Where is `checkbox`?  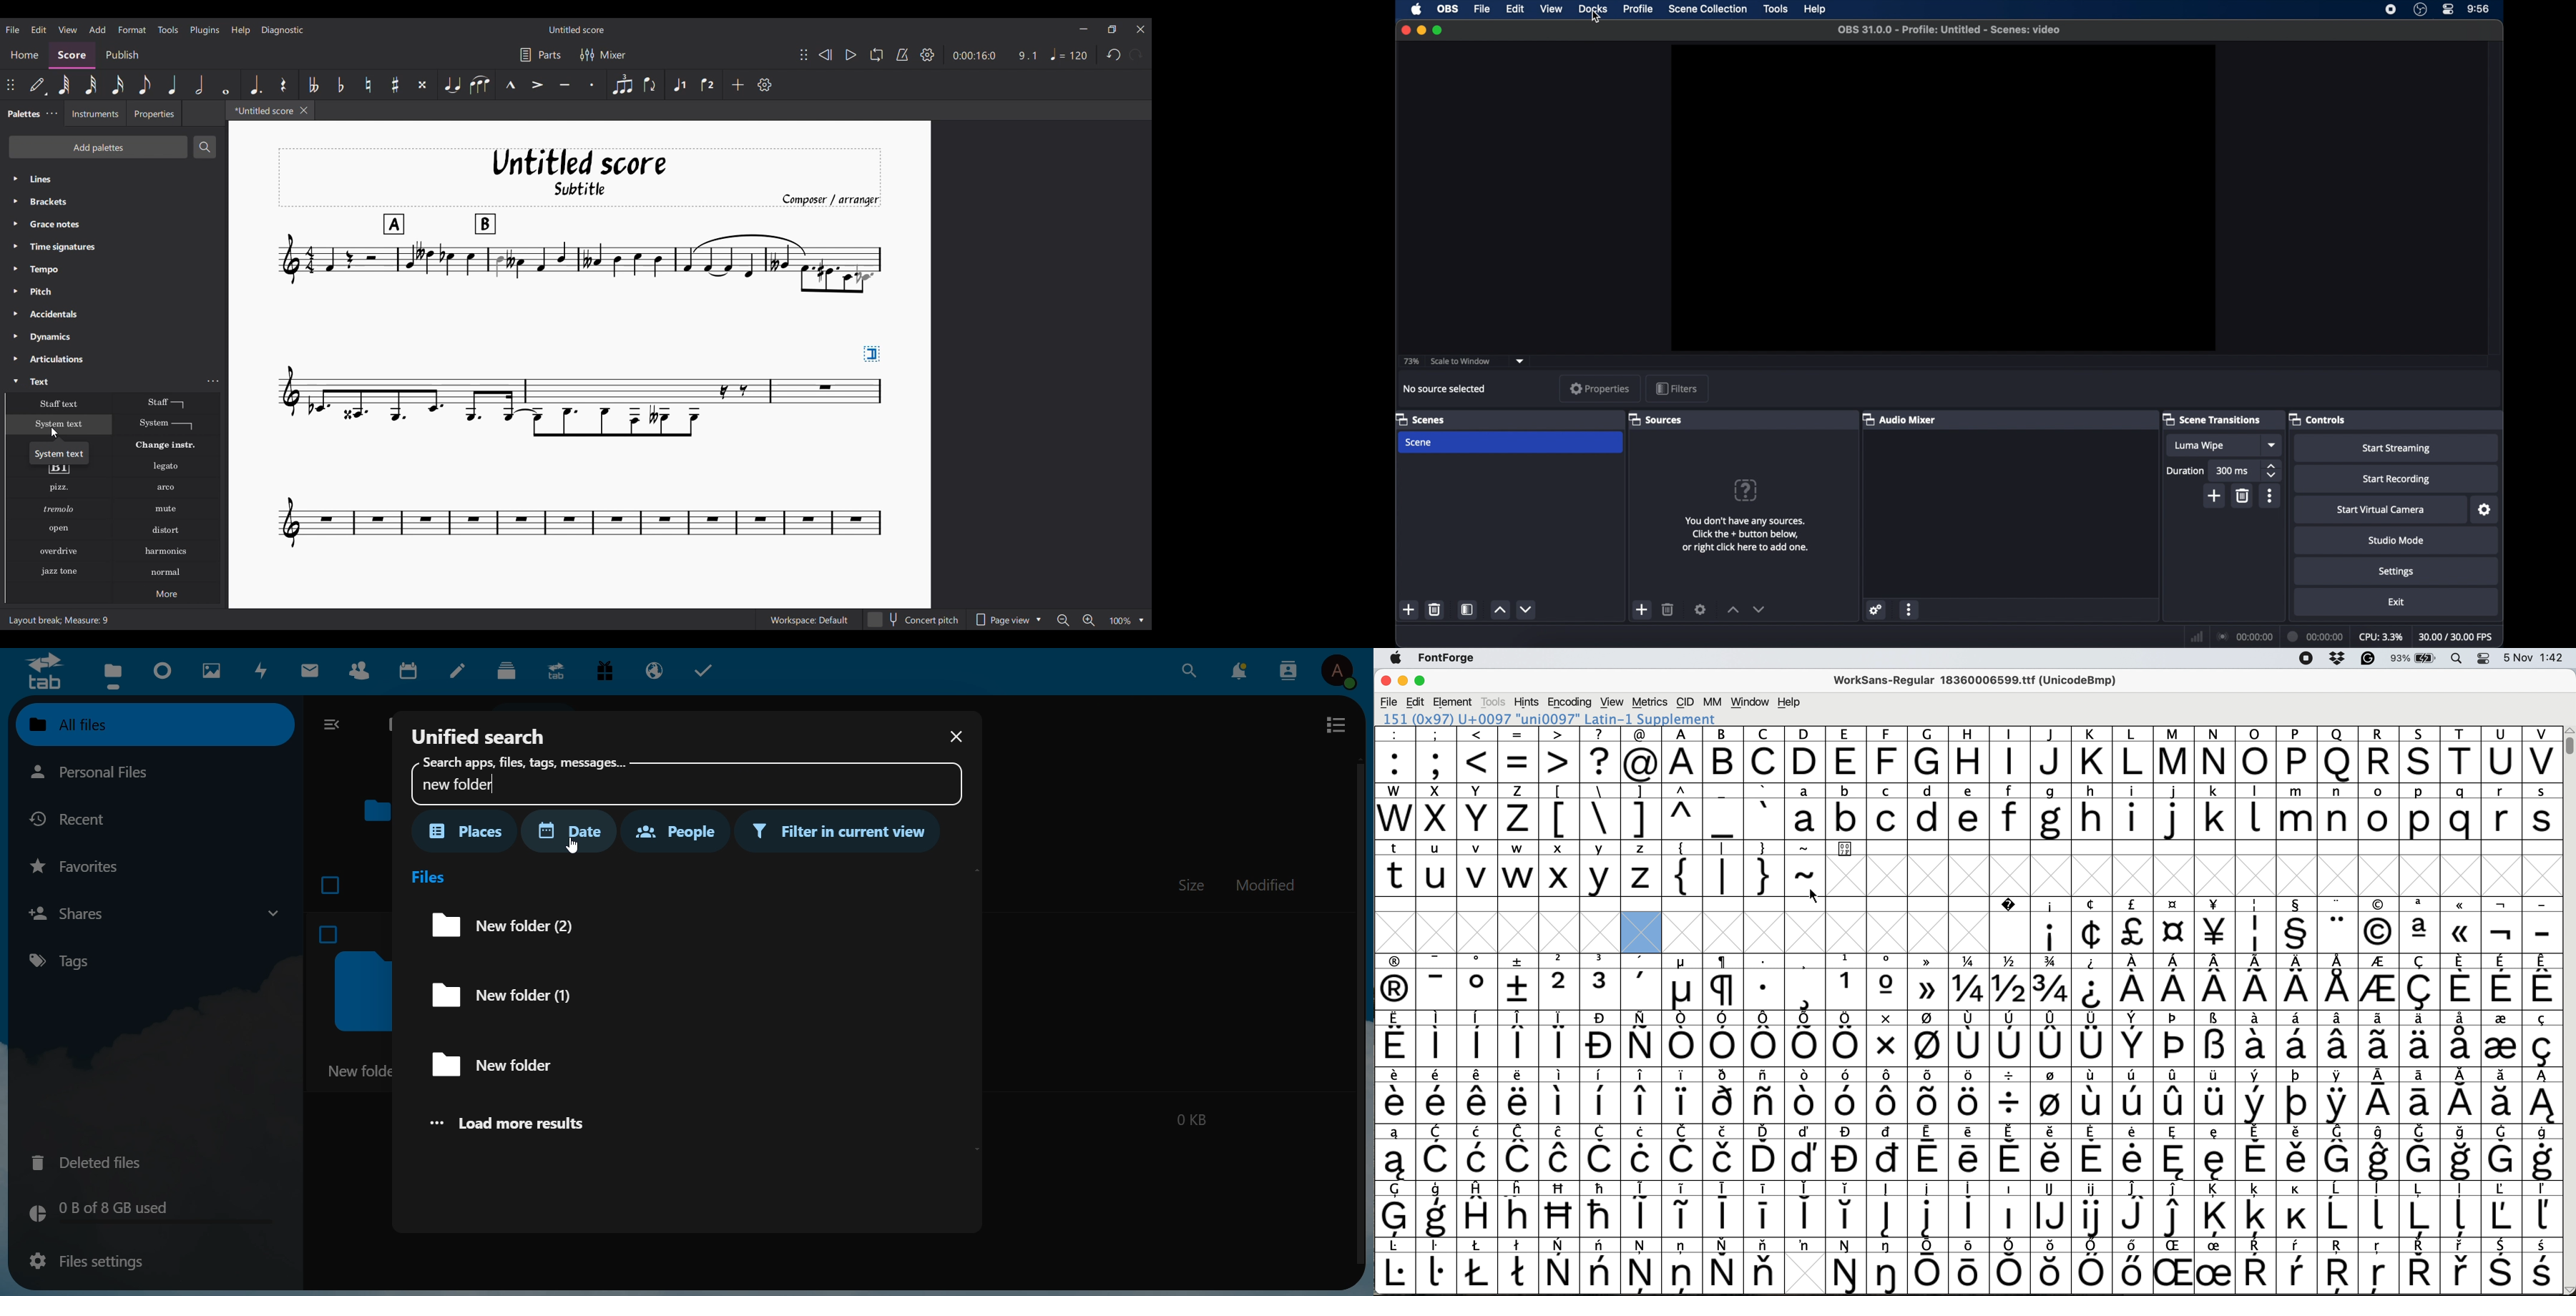
checkbox is located at coordinates (325, 935).